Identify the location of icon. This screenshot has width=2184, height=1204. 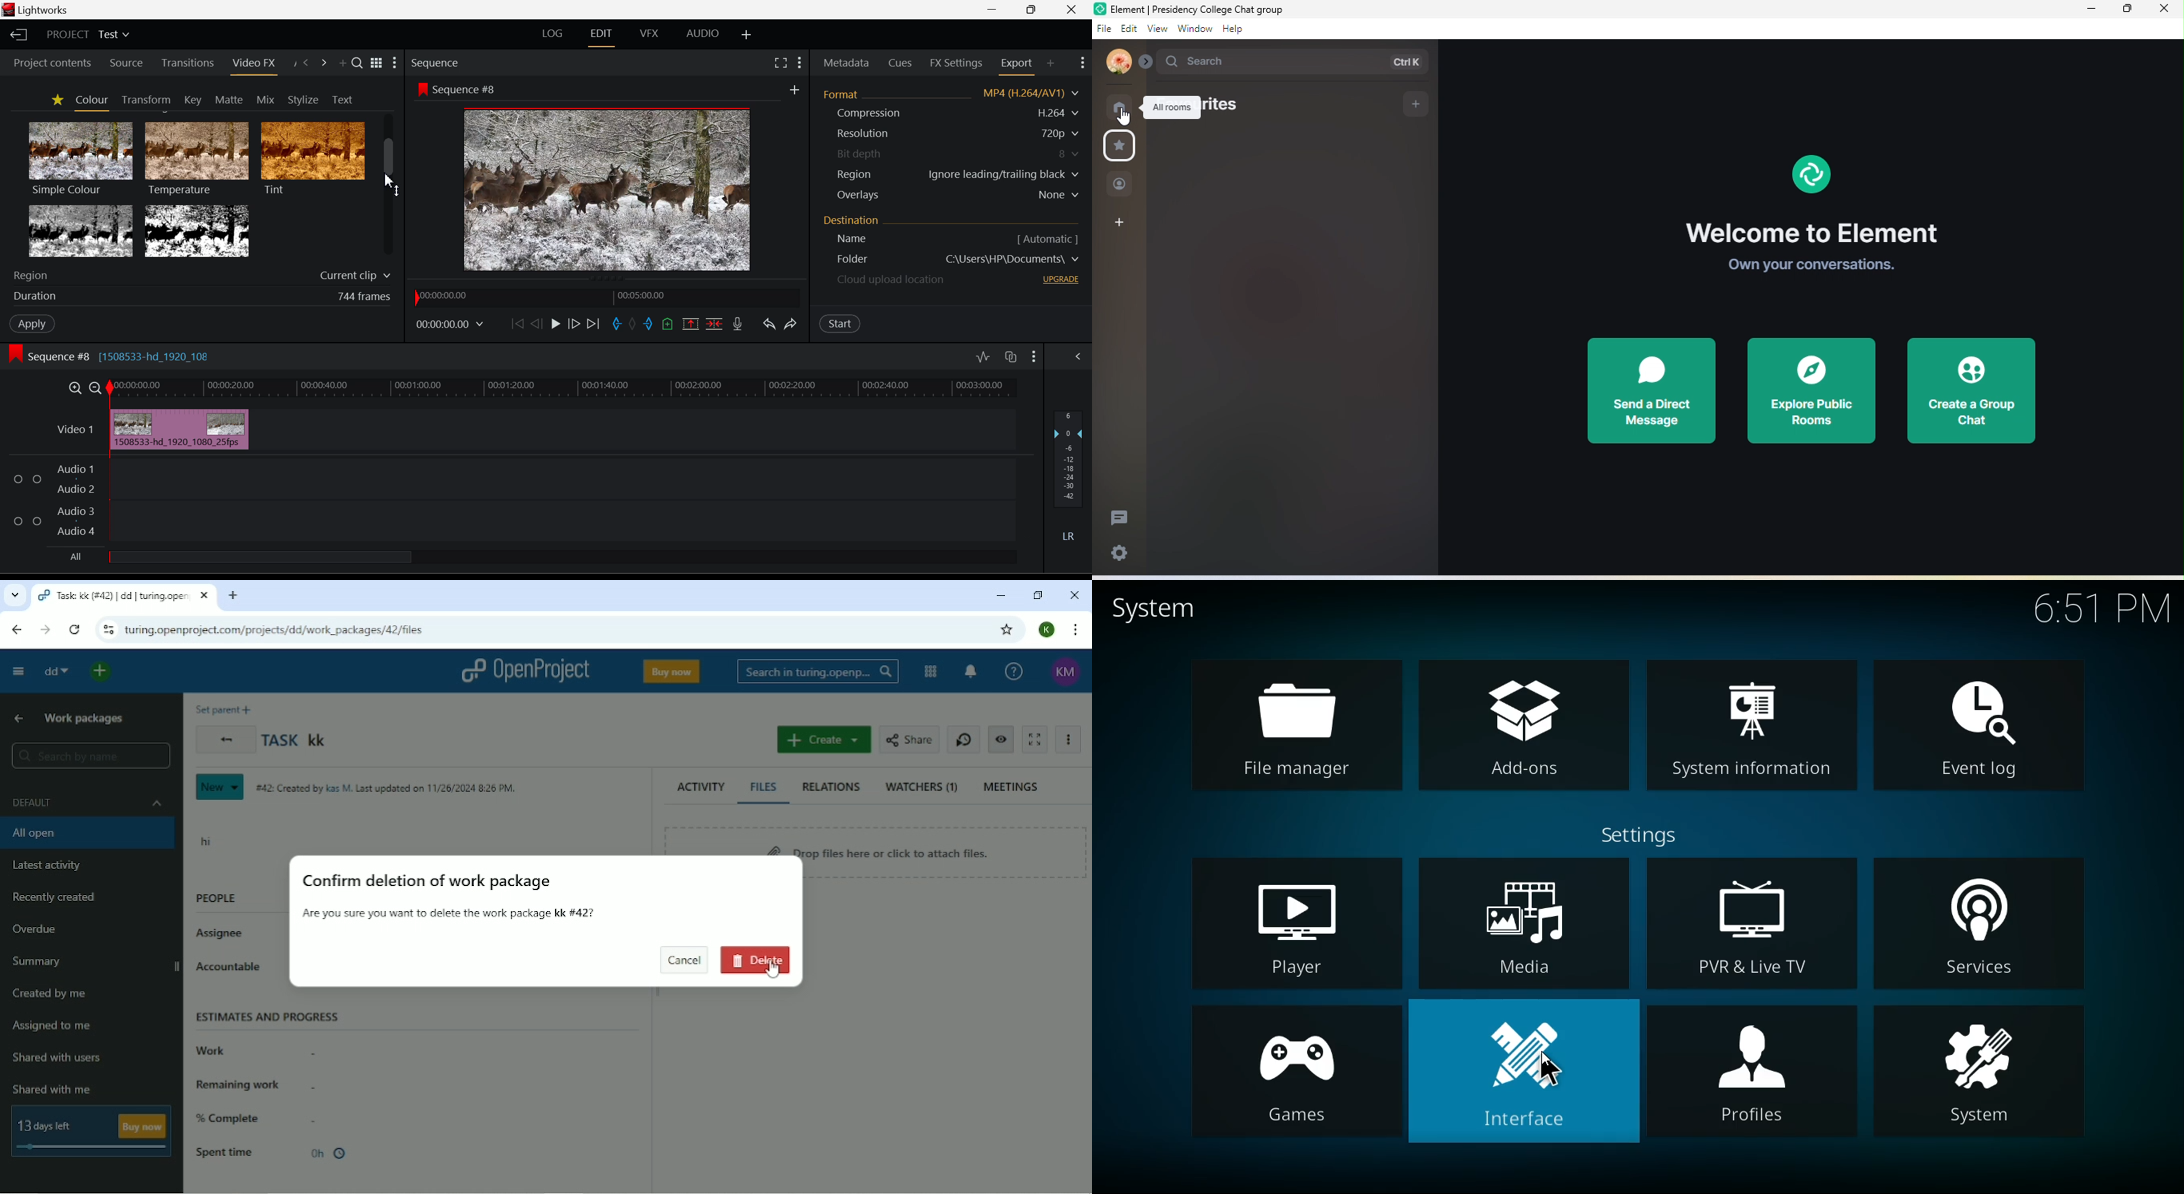
(16, 354).